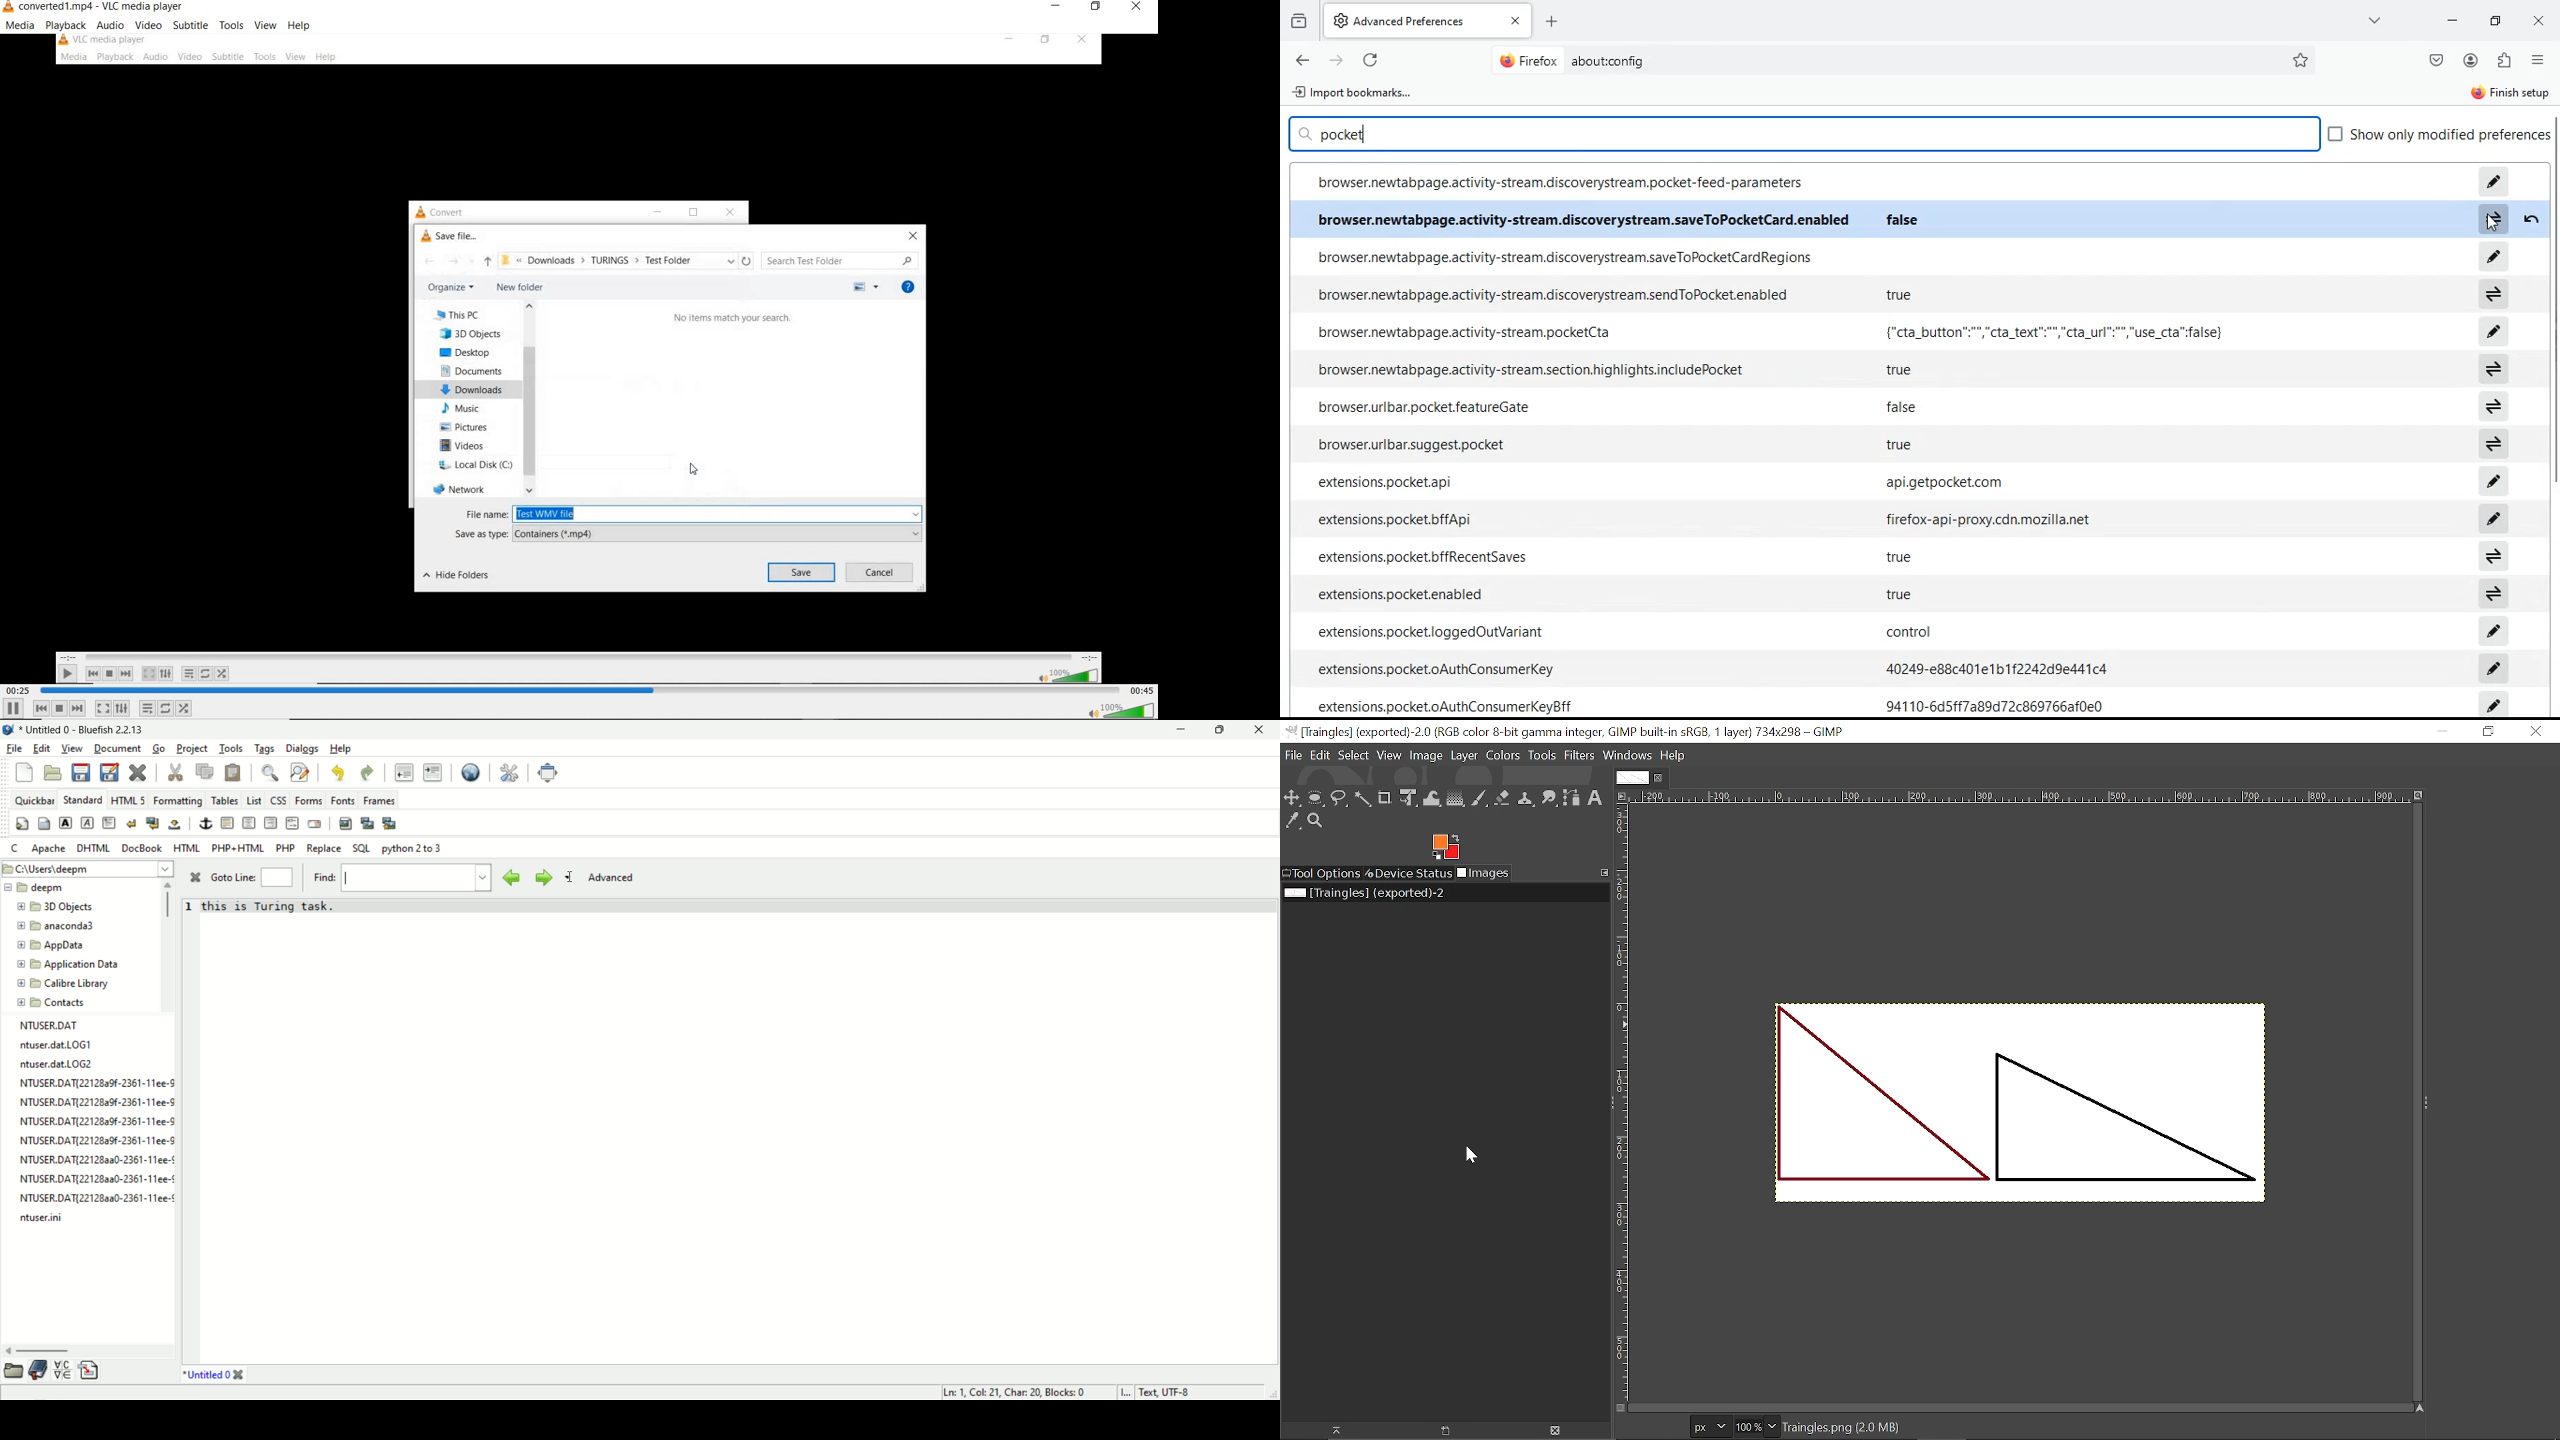  Describe the element at coordinates (2511, 96) in the screenshot. I see `finish setup` at that location.